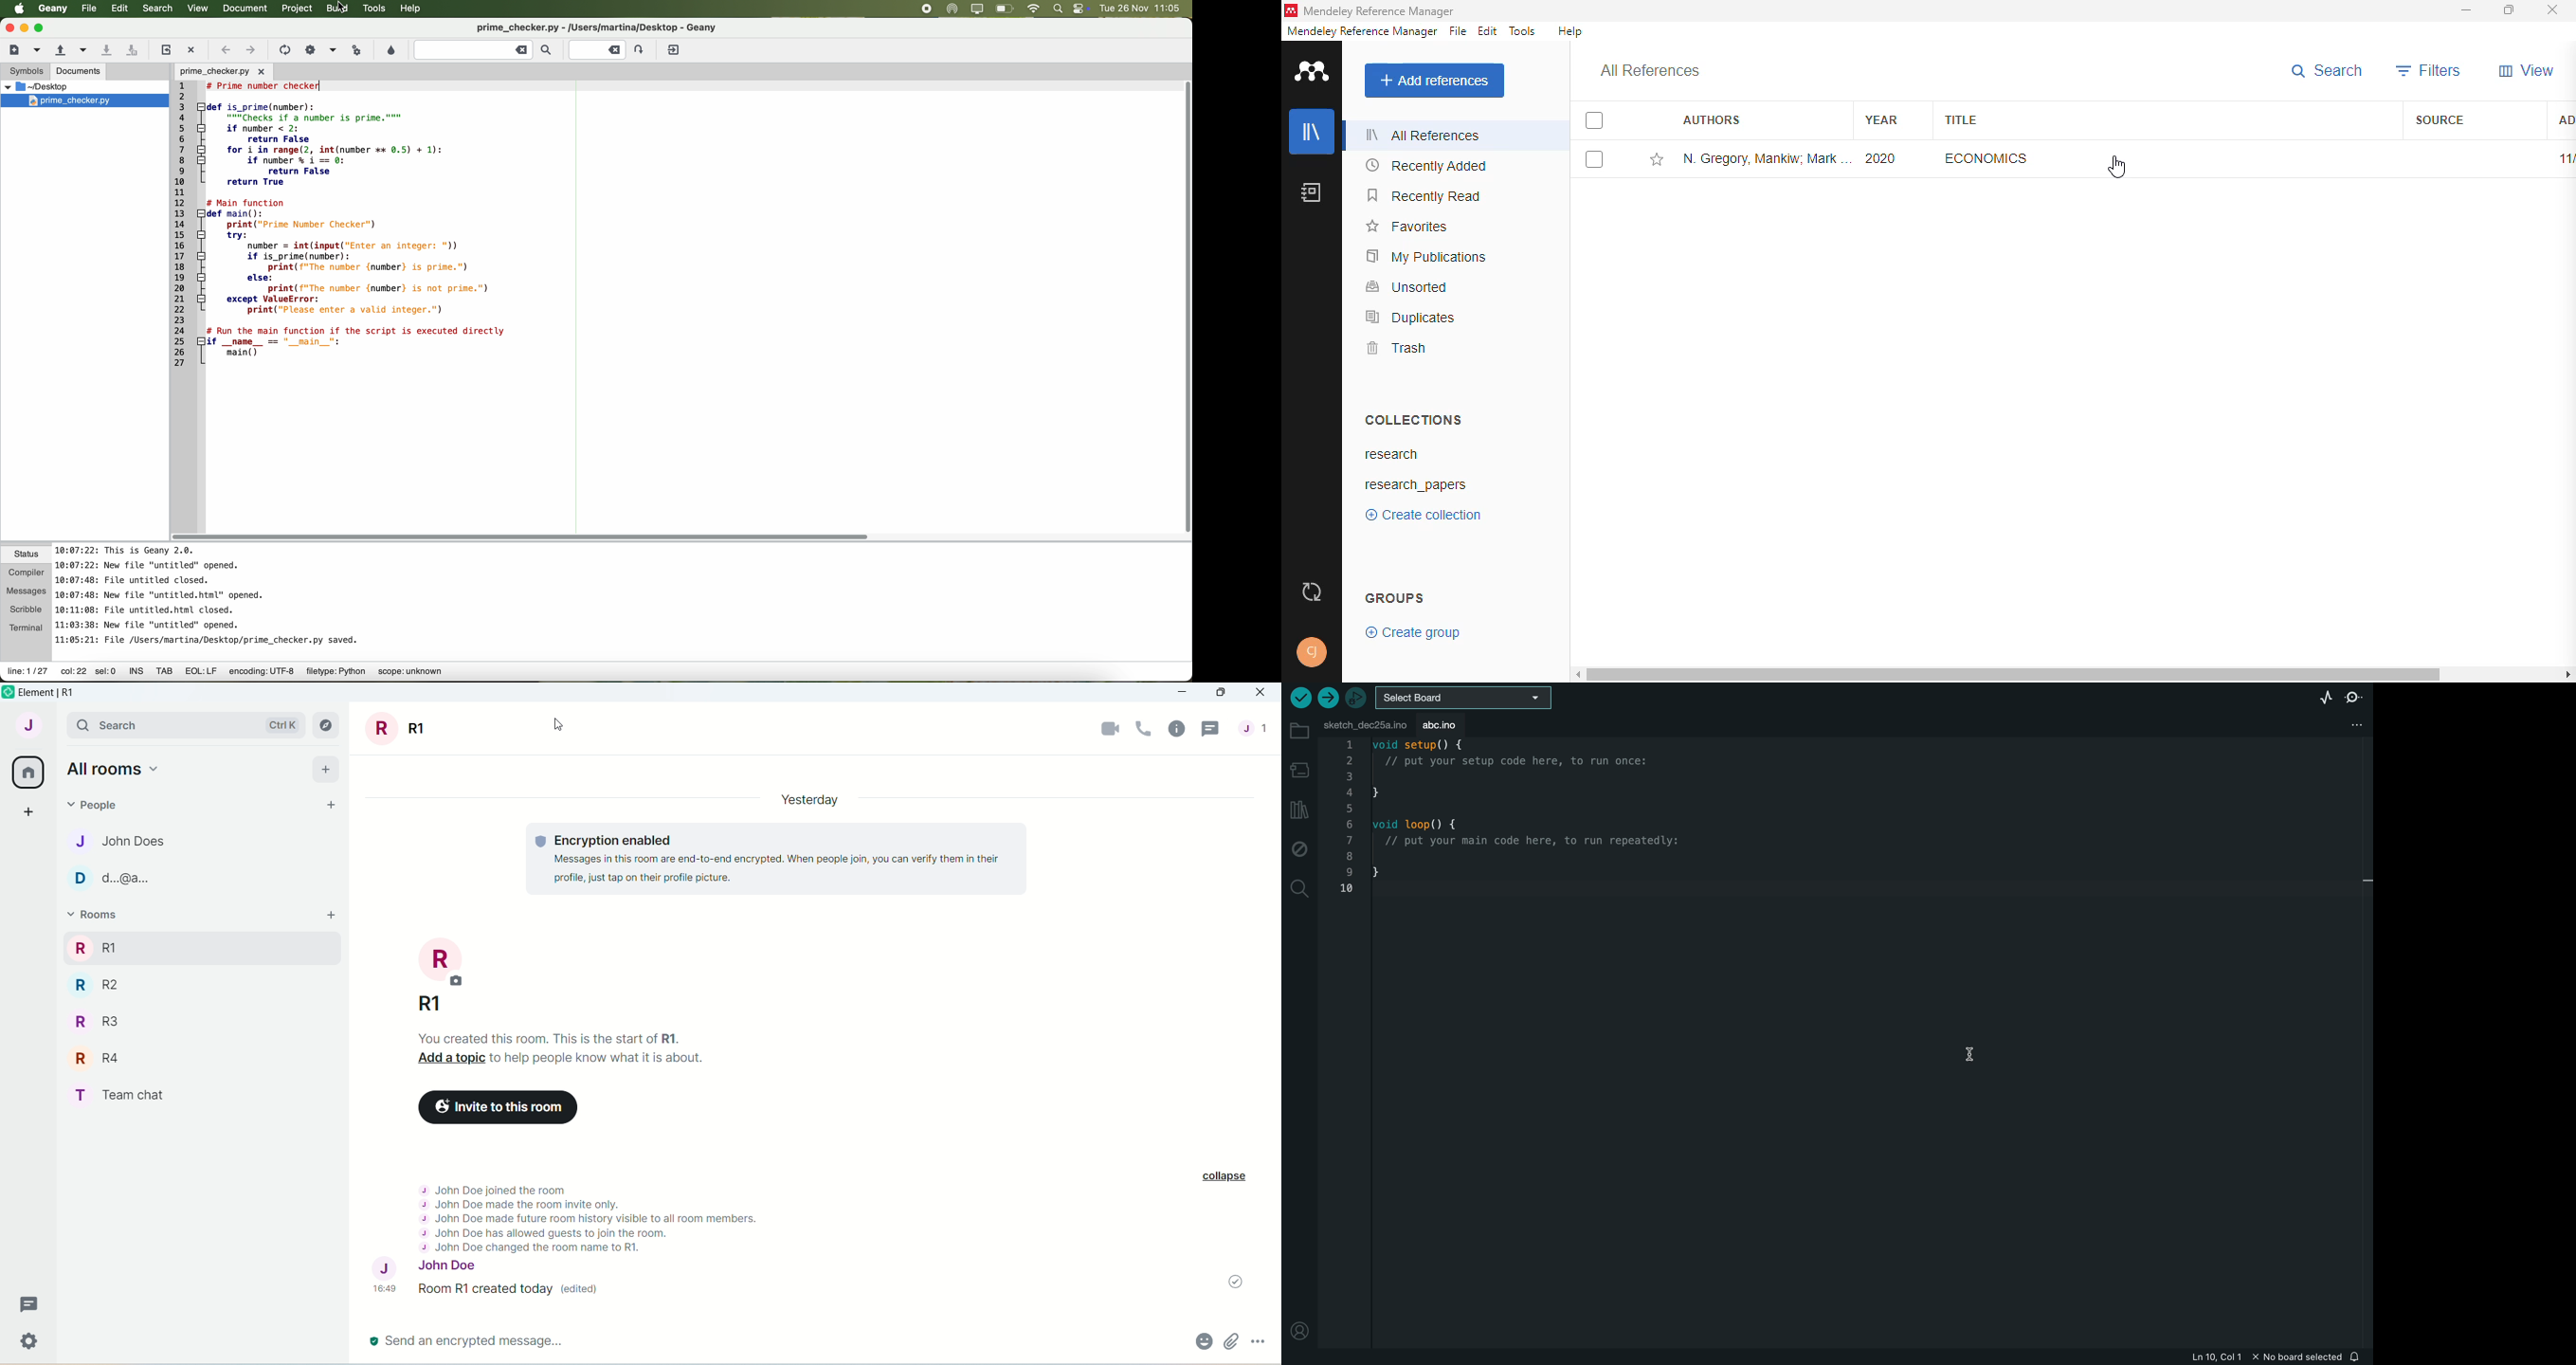 The width and height of the screenshot is (2576, 1372). What do you see at coordinates (1257, 729) in the screenshot?
I see `people` at bounding box center [1257, 729].